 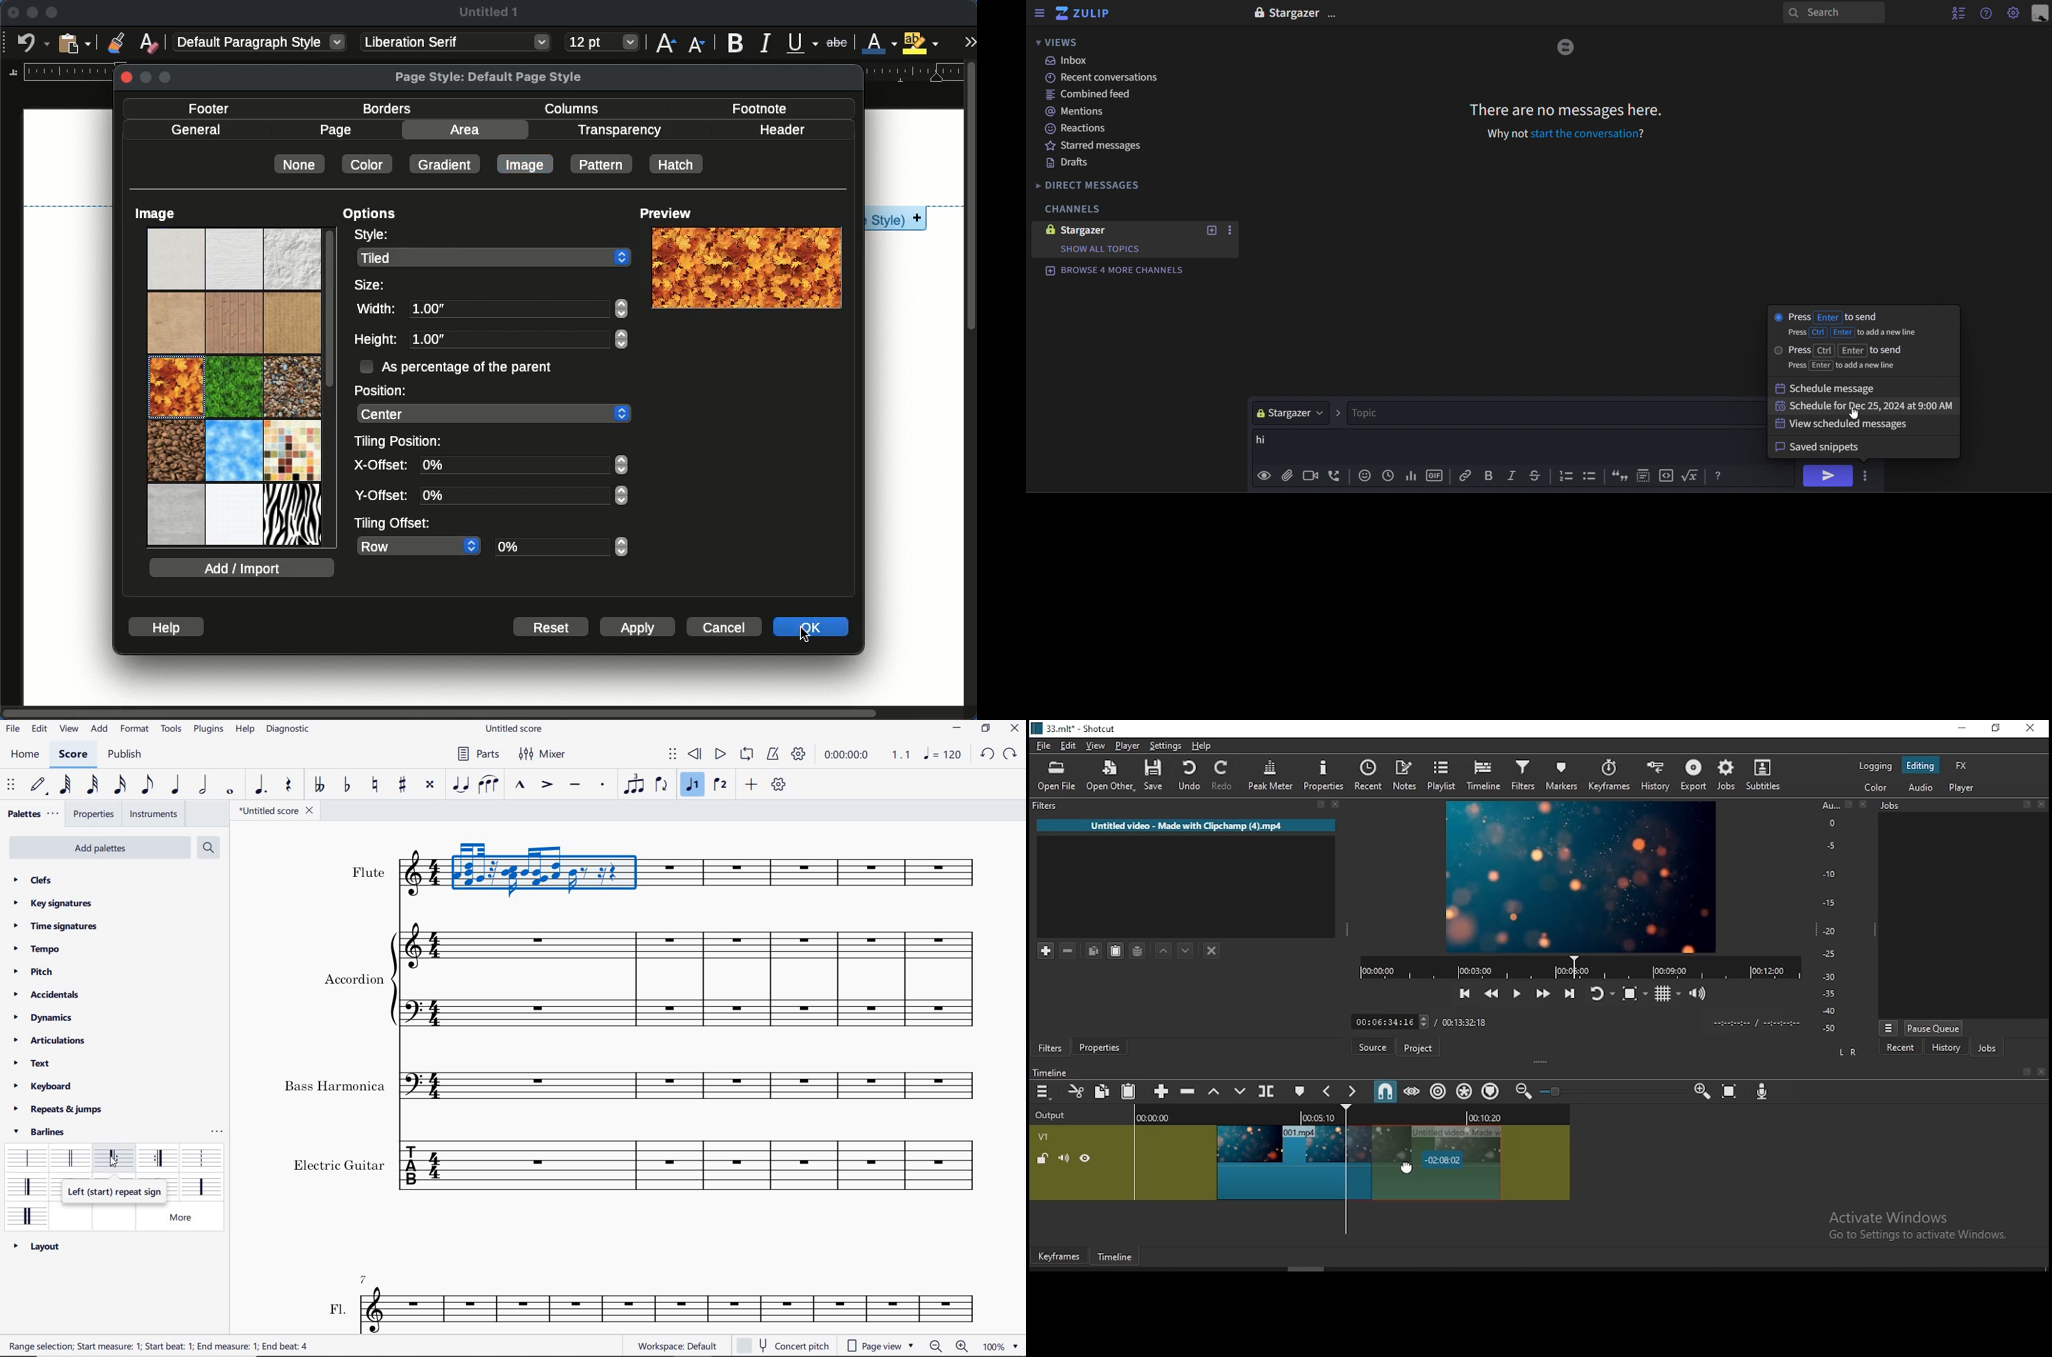 What do you see at coordinates (1328, 1091) in the screenshot?
I see `previous marker` at bounding box center [1328, 1091].